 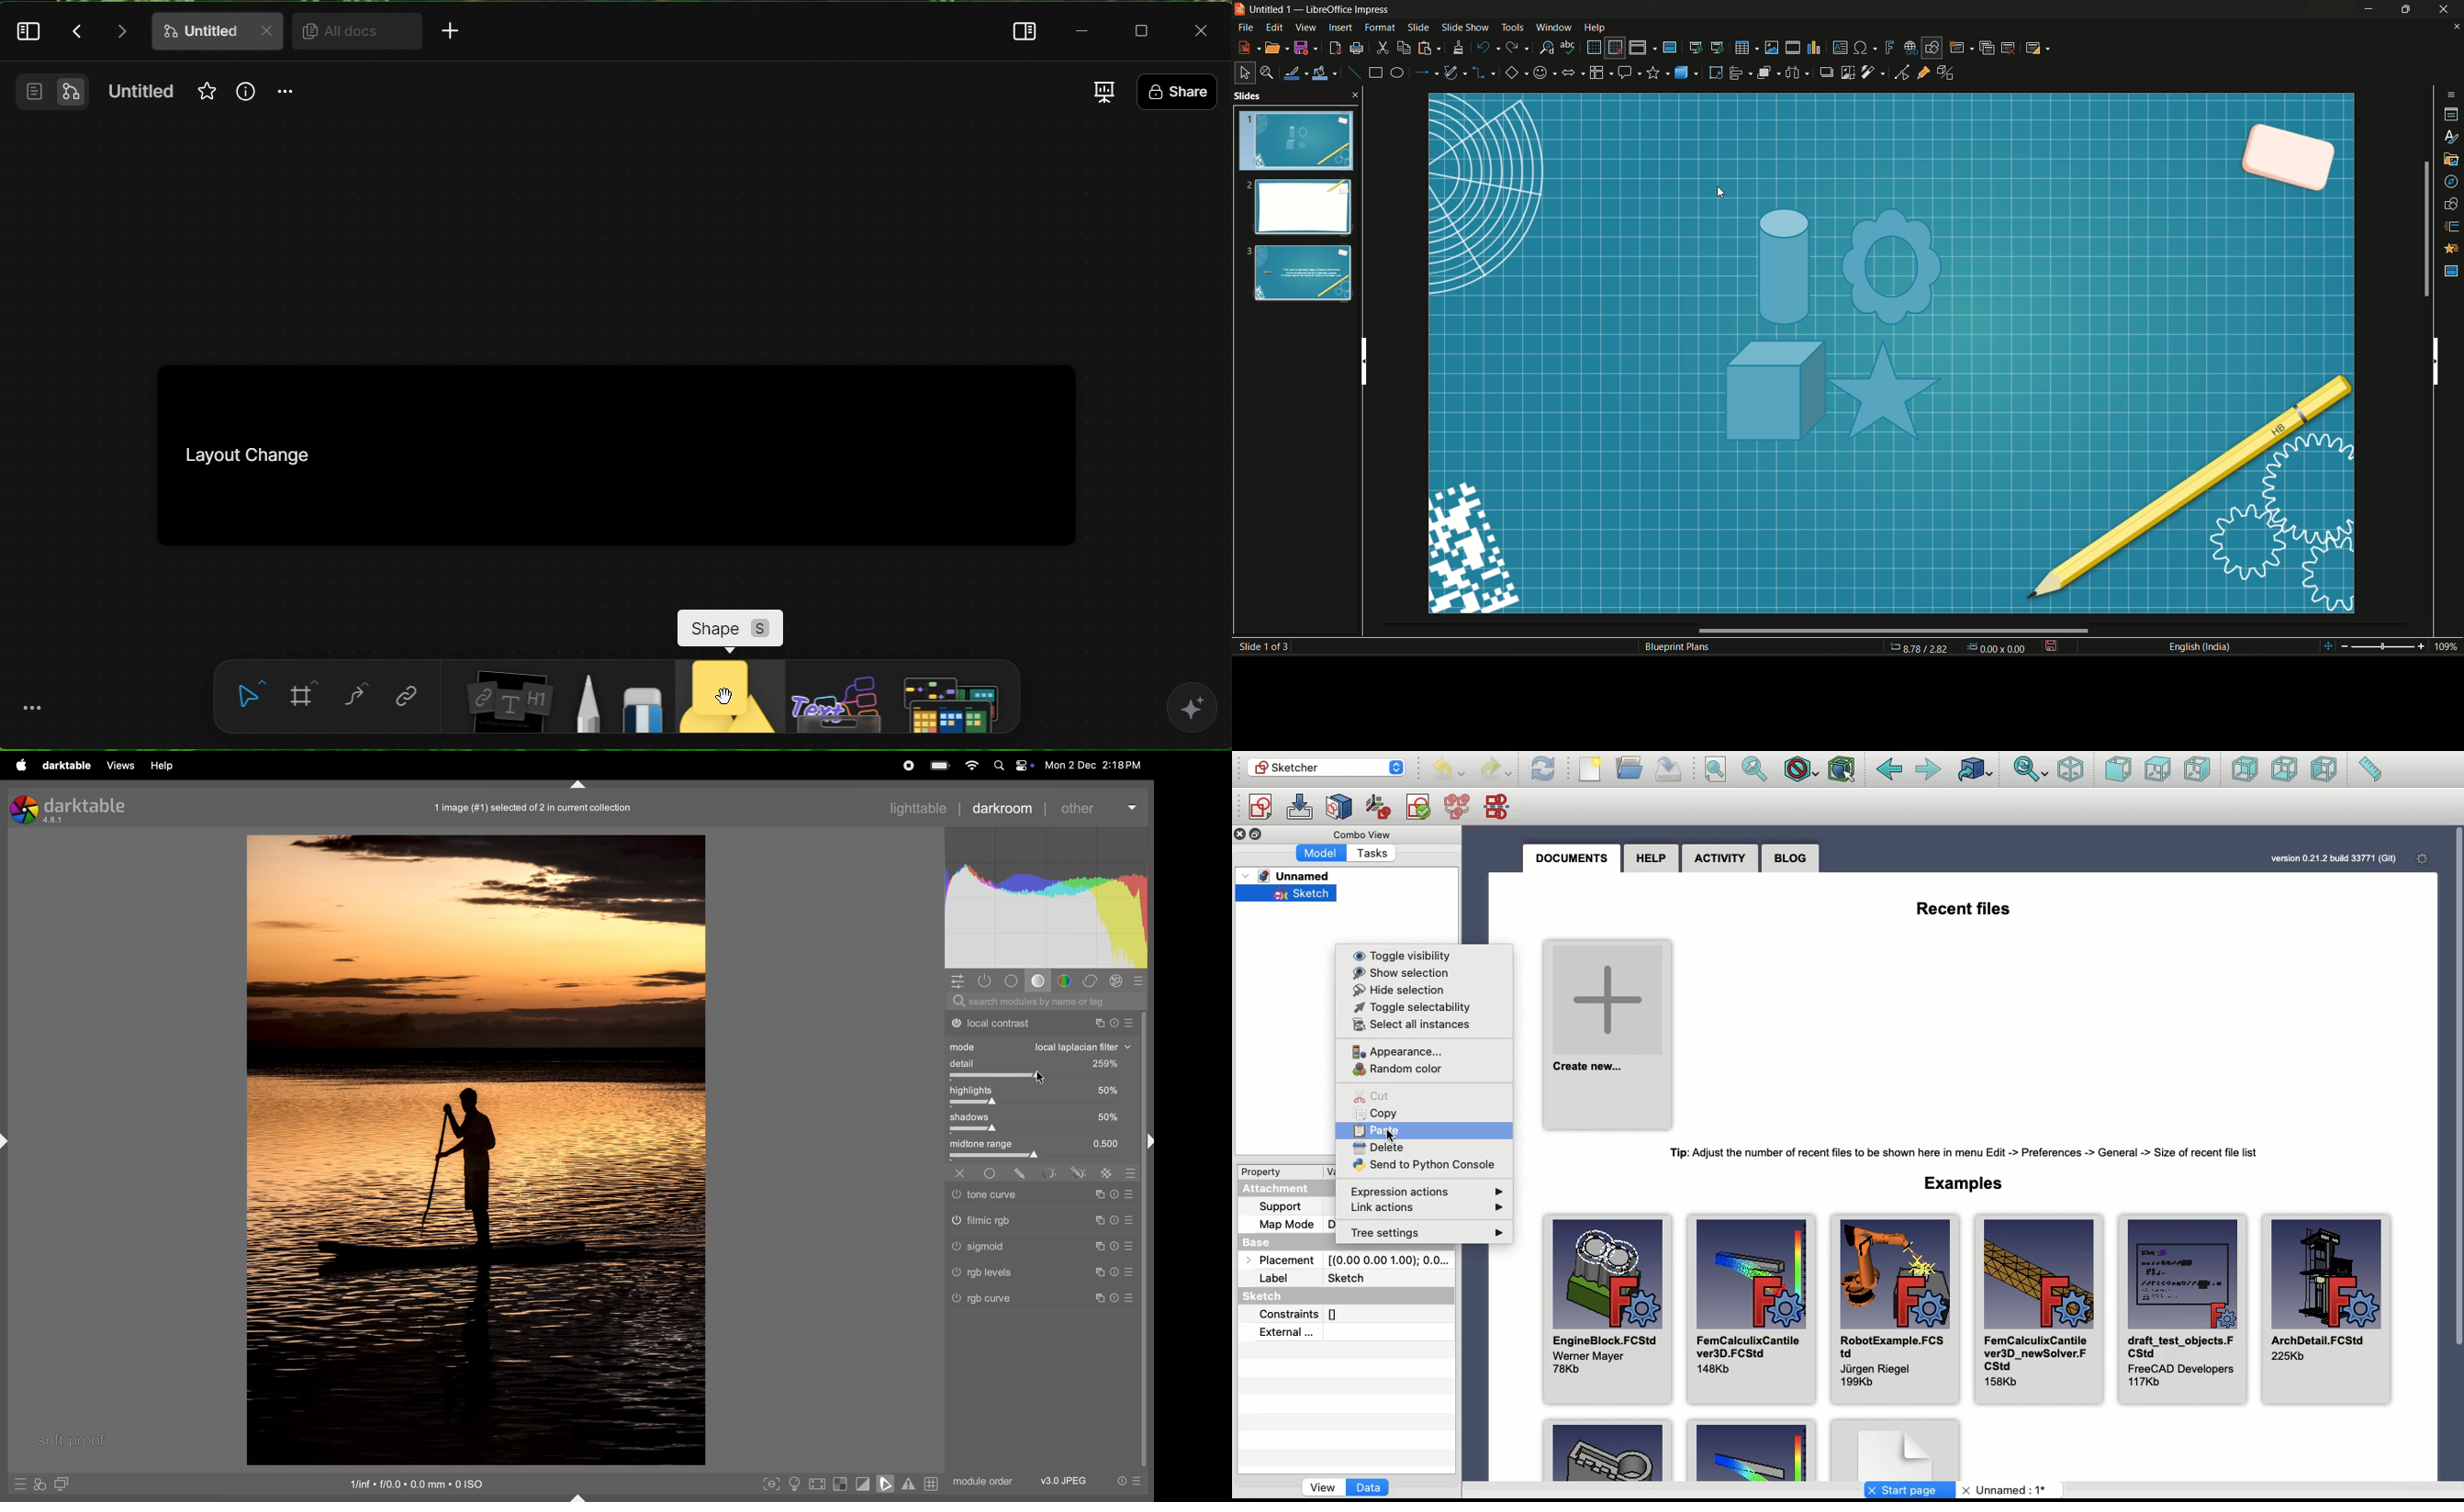 I want to click on FemCalculixCantile, so click(x=1750, y=1307).